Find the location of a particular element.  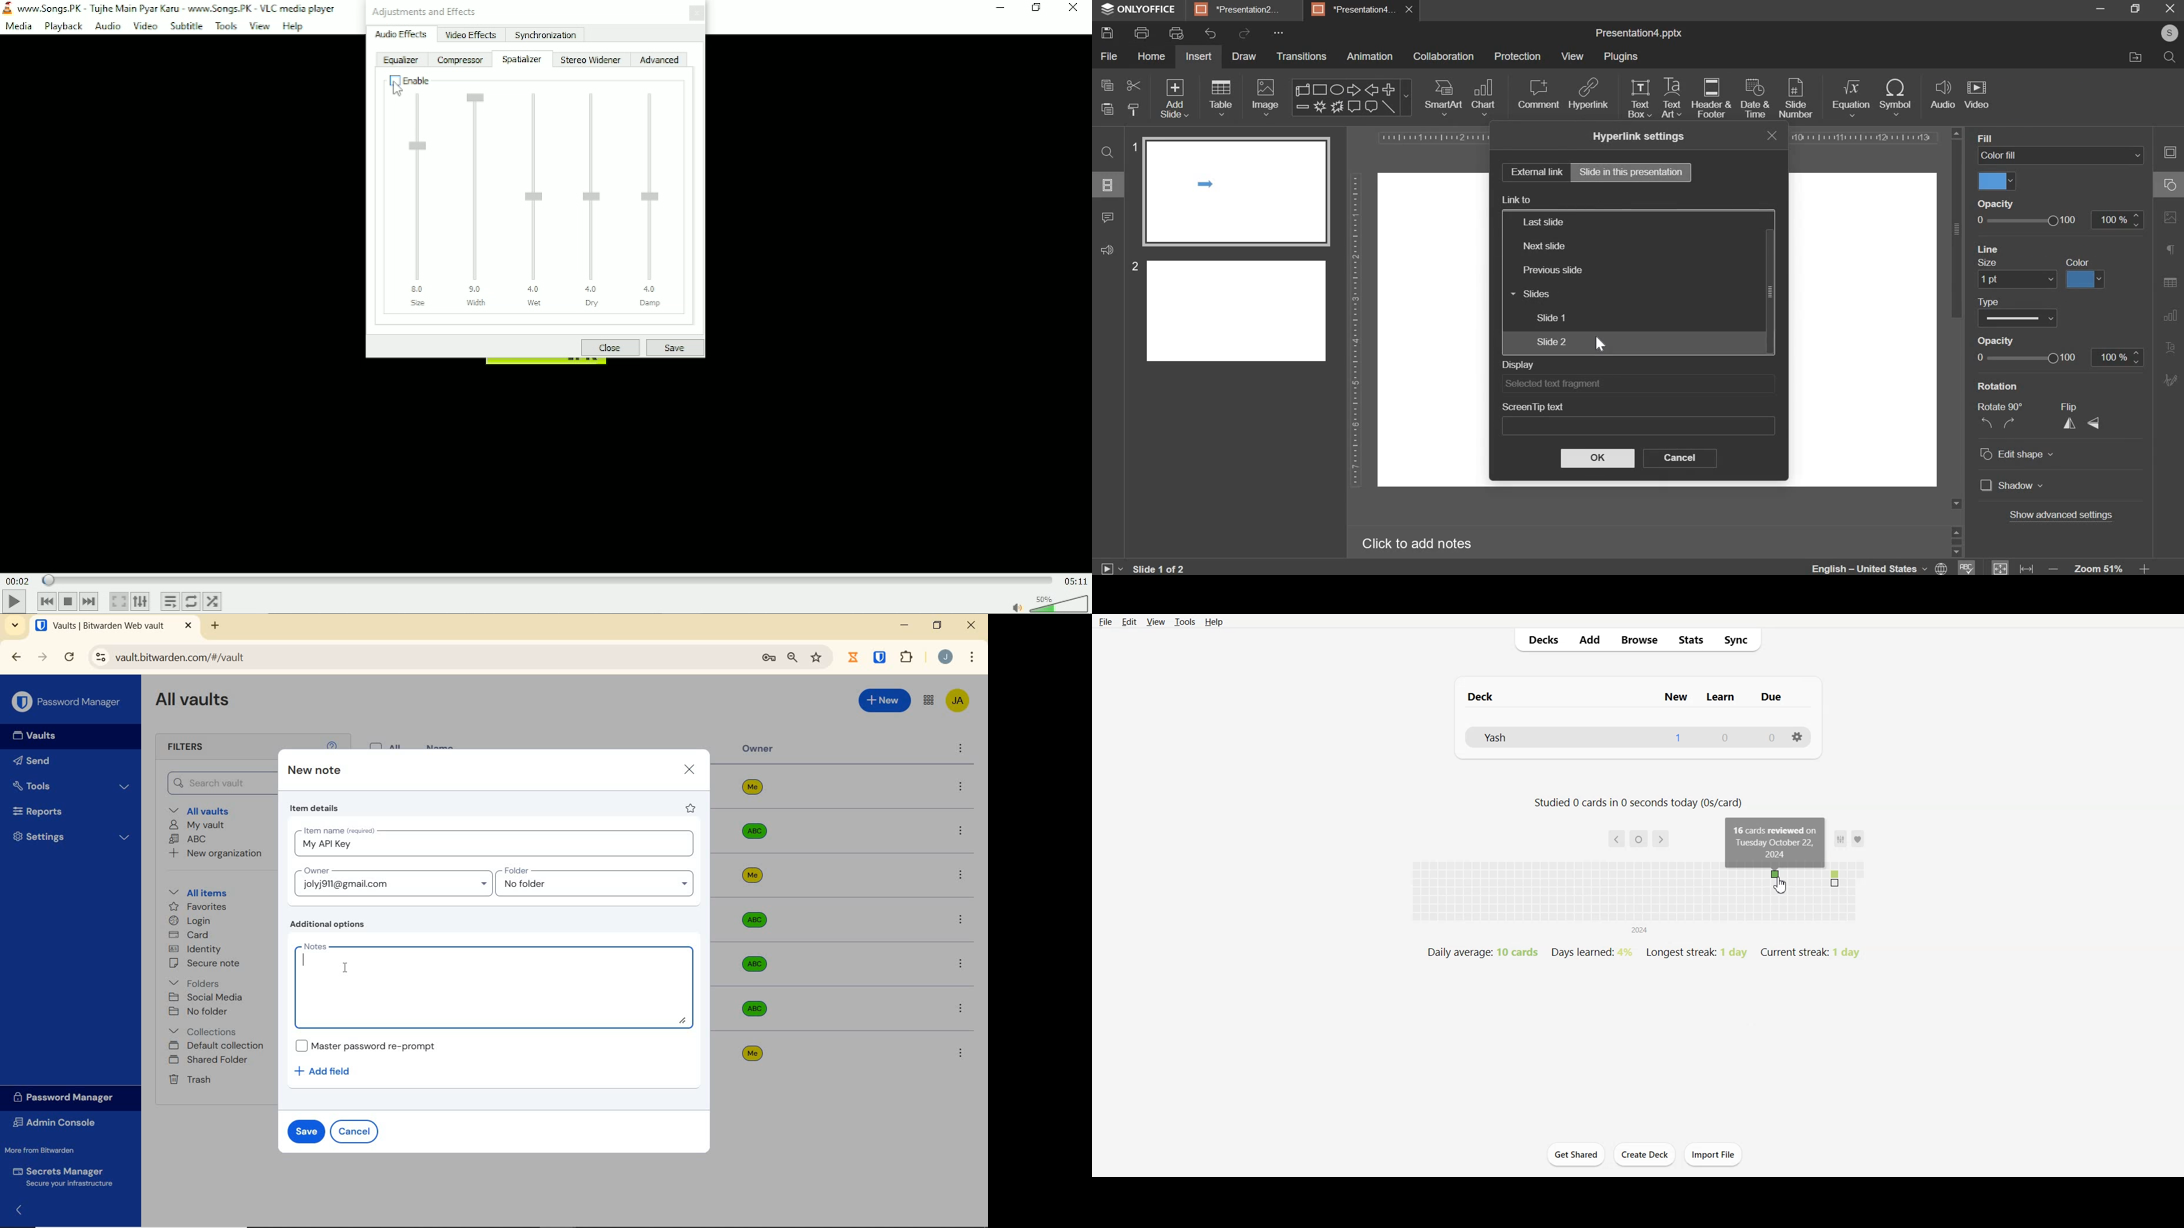

Stats is located at coordinates (1694, 640).